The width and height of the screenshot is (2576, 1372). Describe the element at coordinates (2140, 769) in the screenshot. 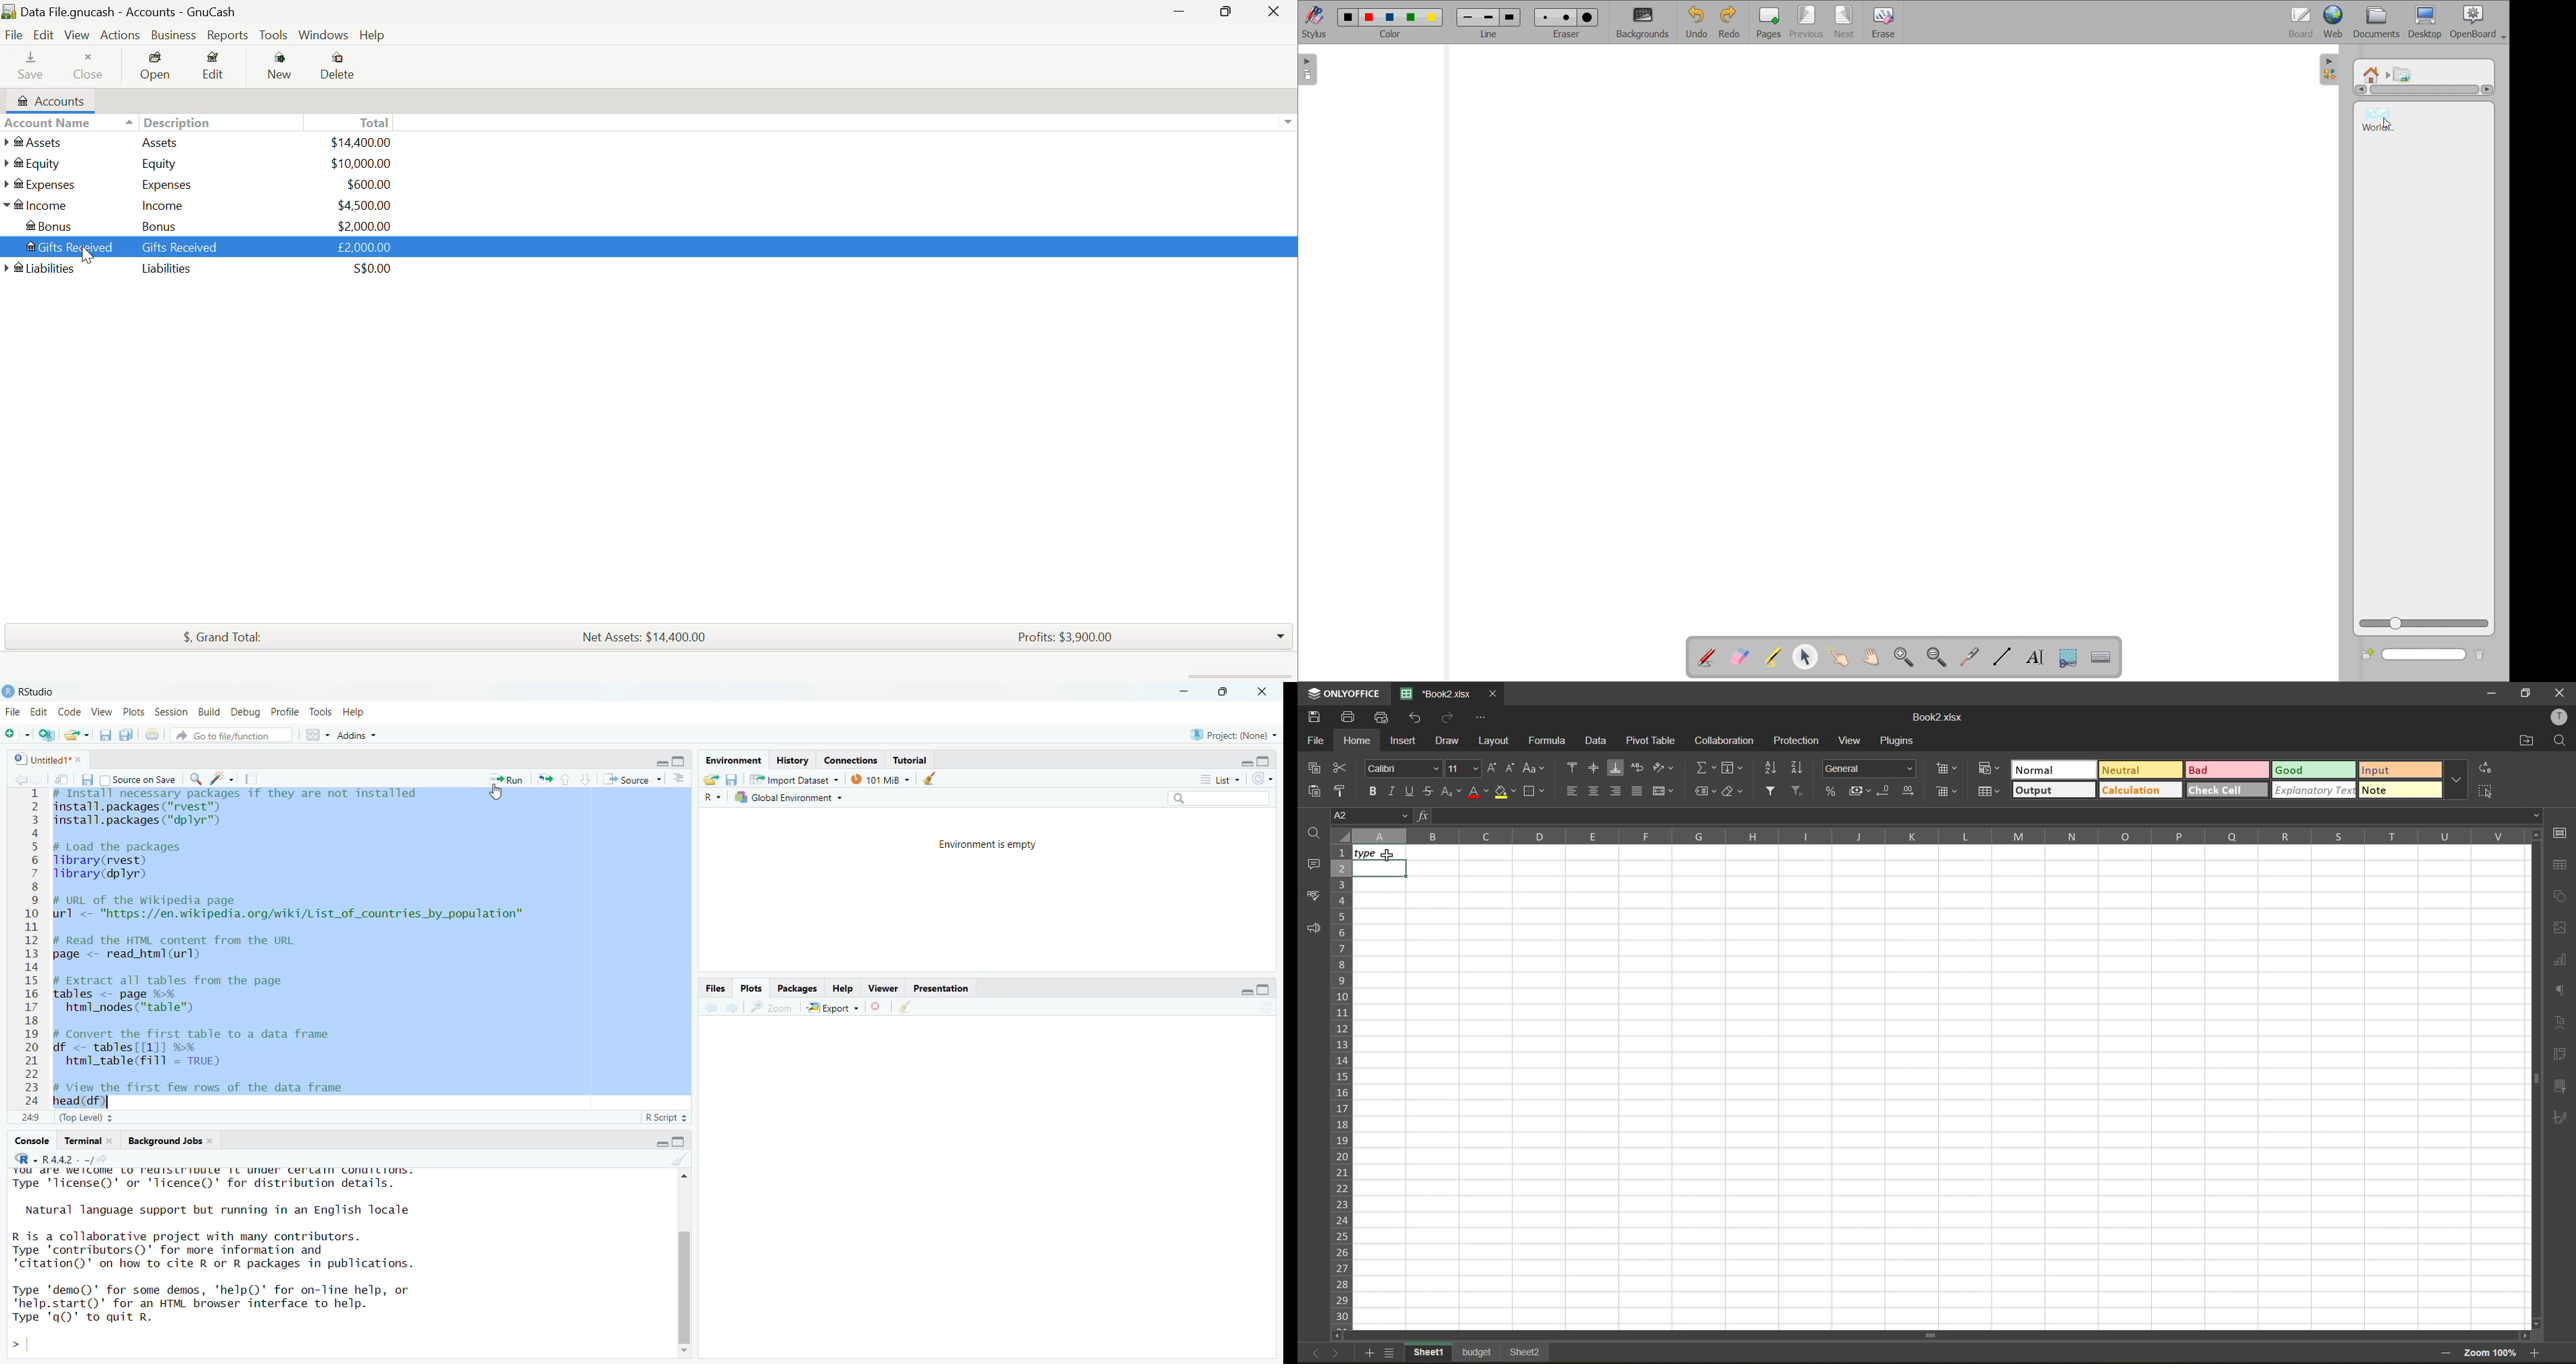

I see `neutral` at that location.